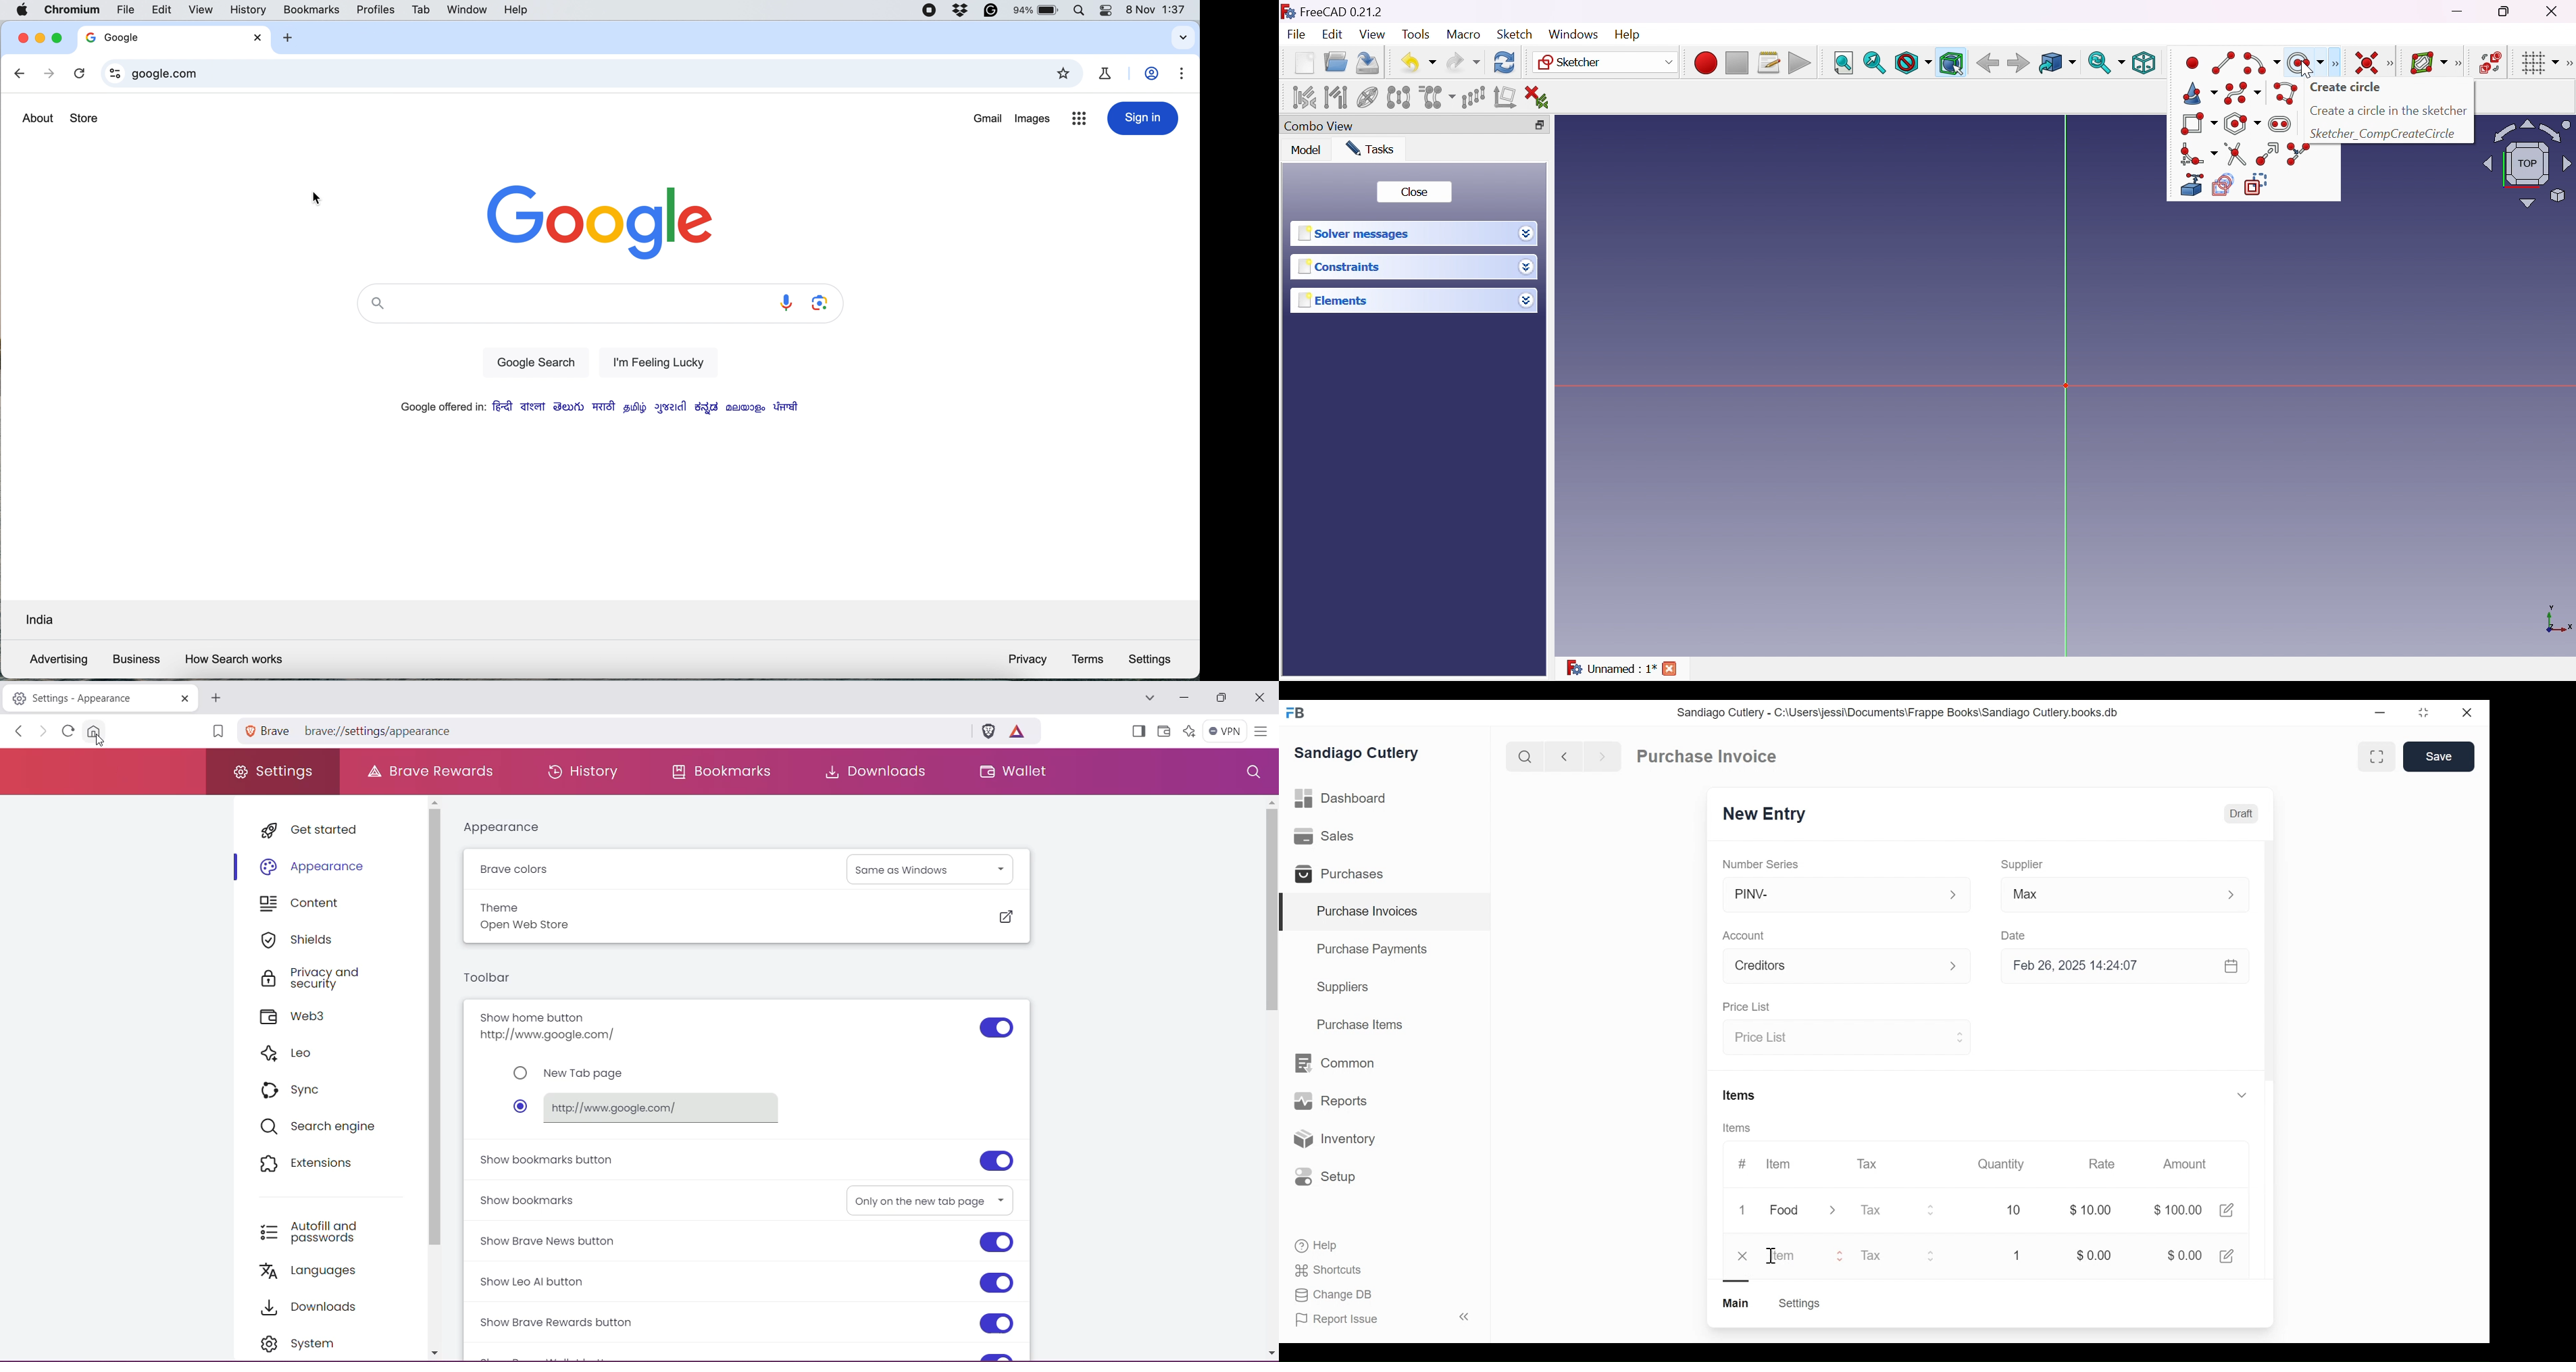 The height and width of the screenshot is (1372, 2576). What do you see at coordinates (2296, 154) in the screenshot?
I see `Split edge` at bounding box center [2296, 154].